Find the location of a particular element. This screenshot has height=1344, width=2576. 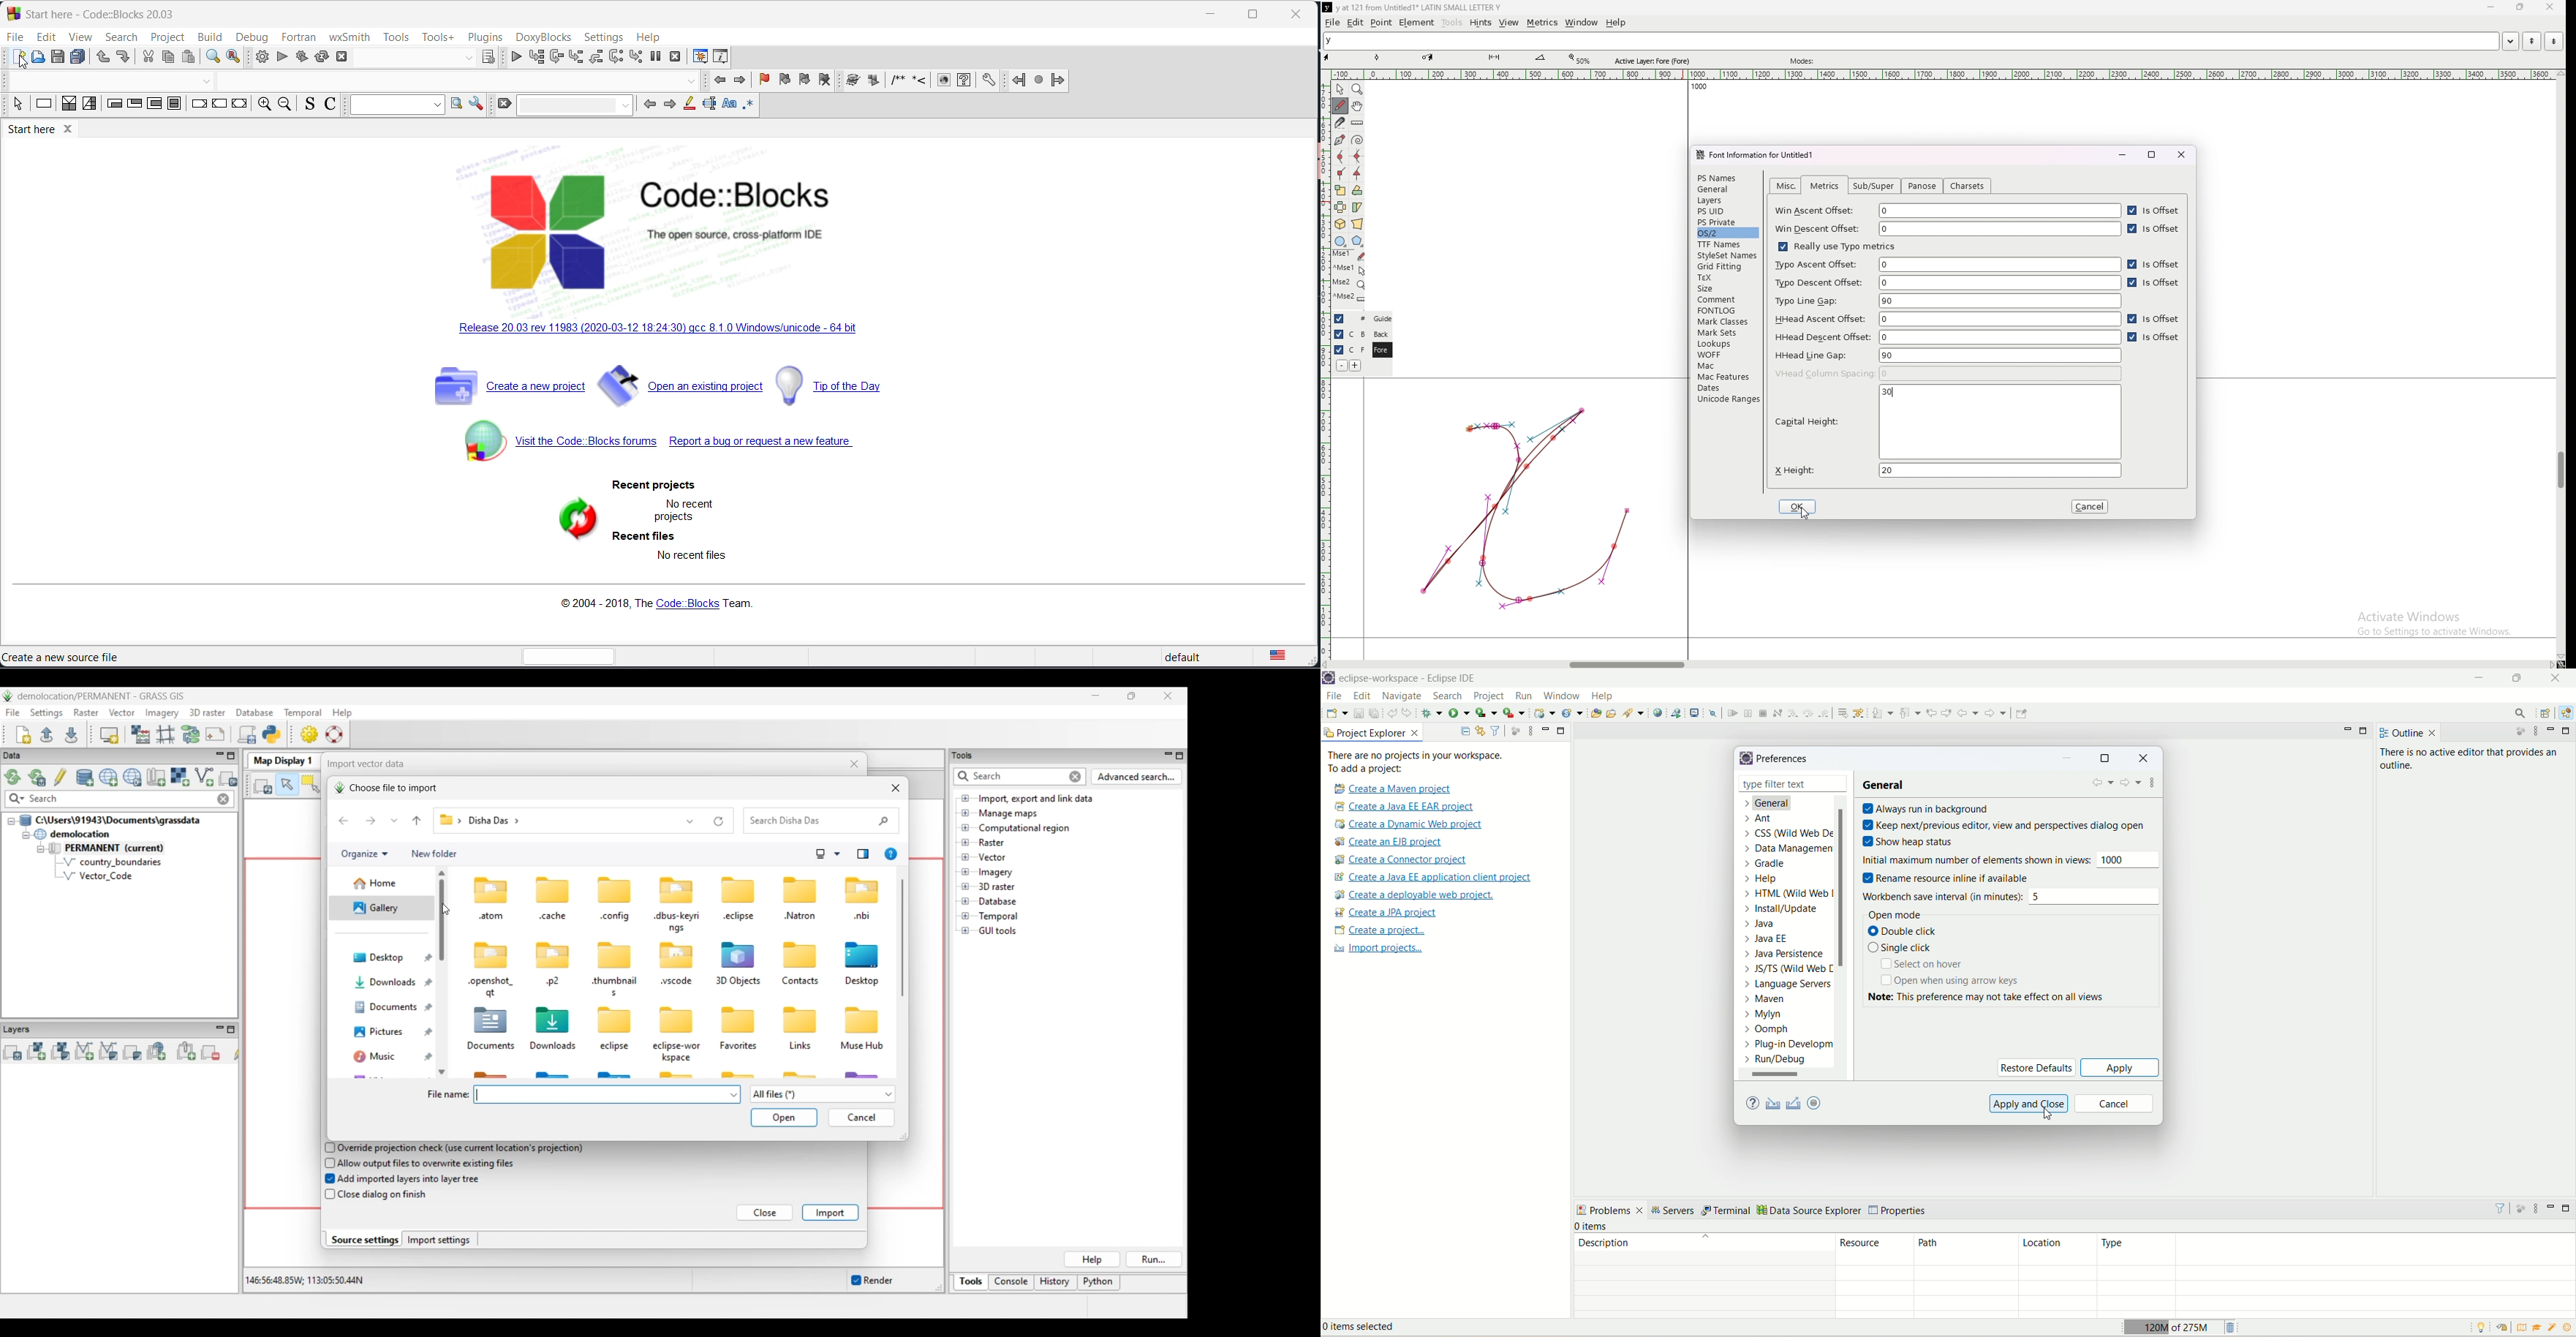

mse 2 is located at coordinates (1349, 299).